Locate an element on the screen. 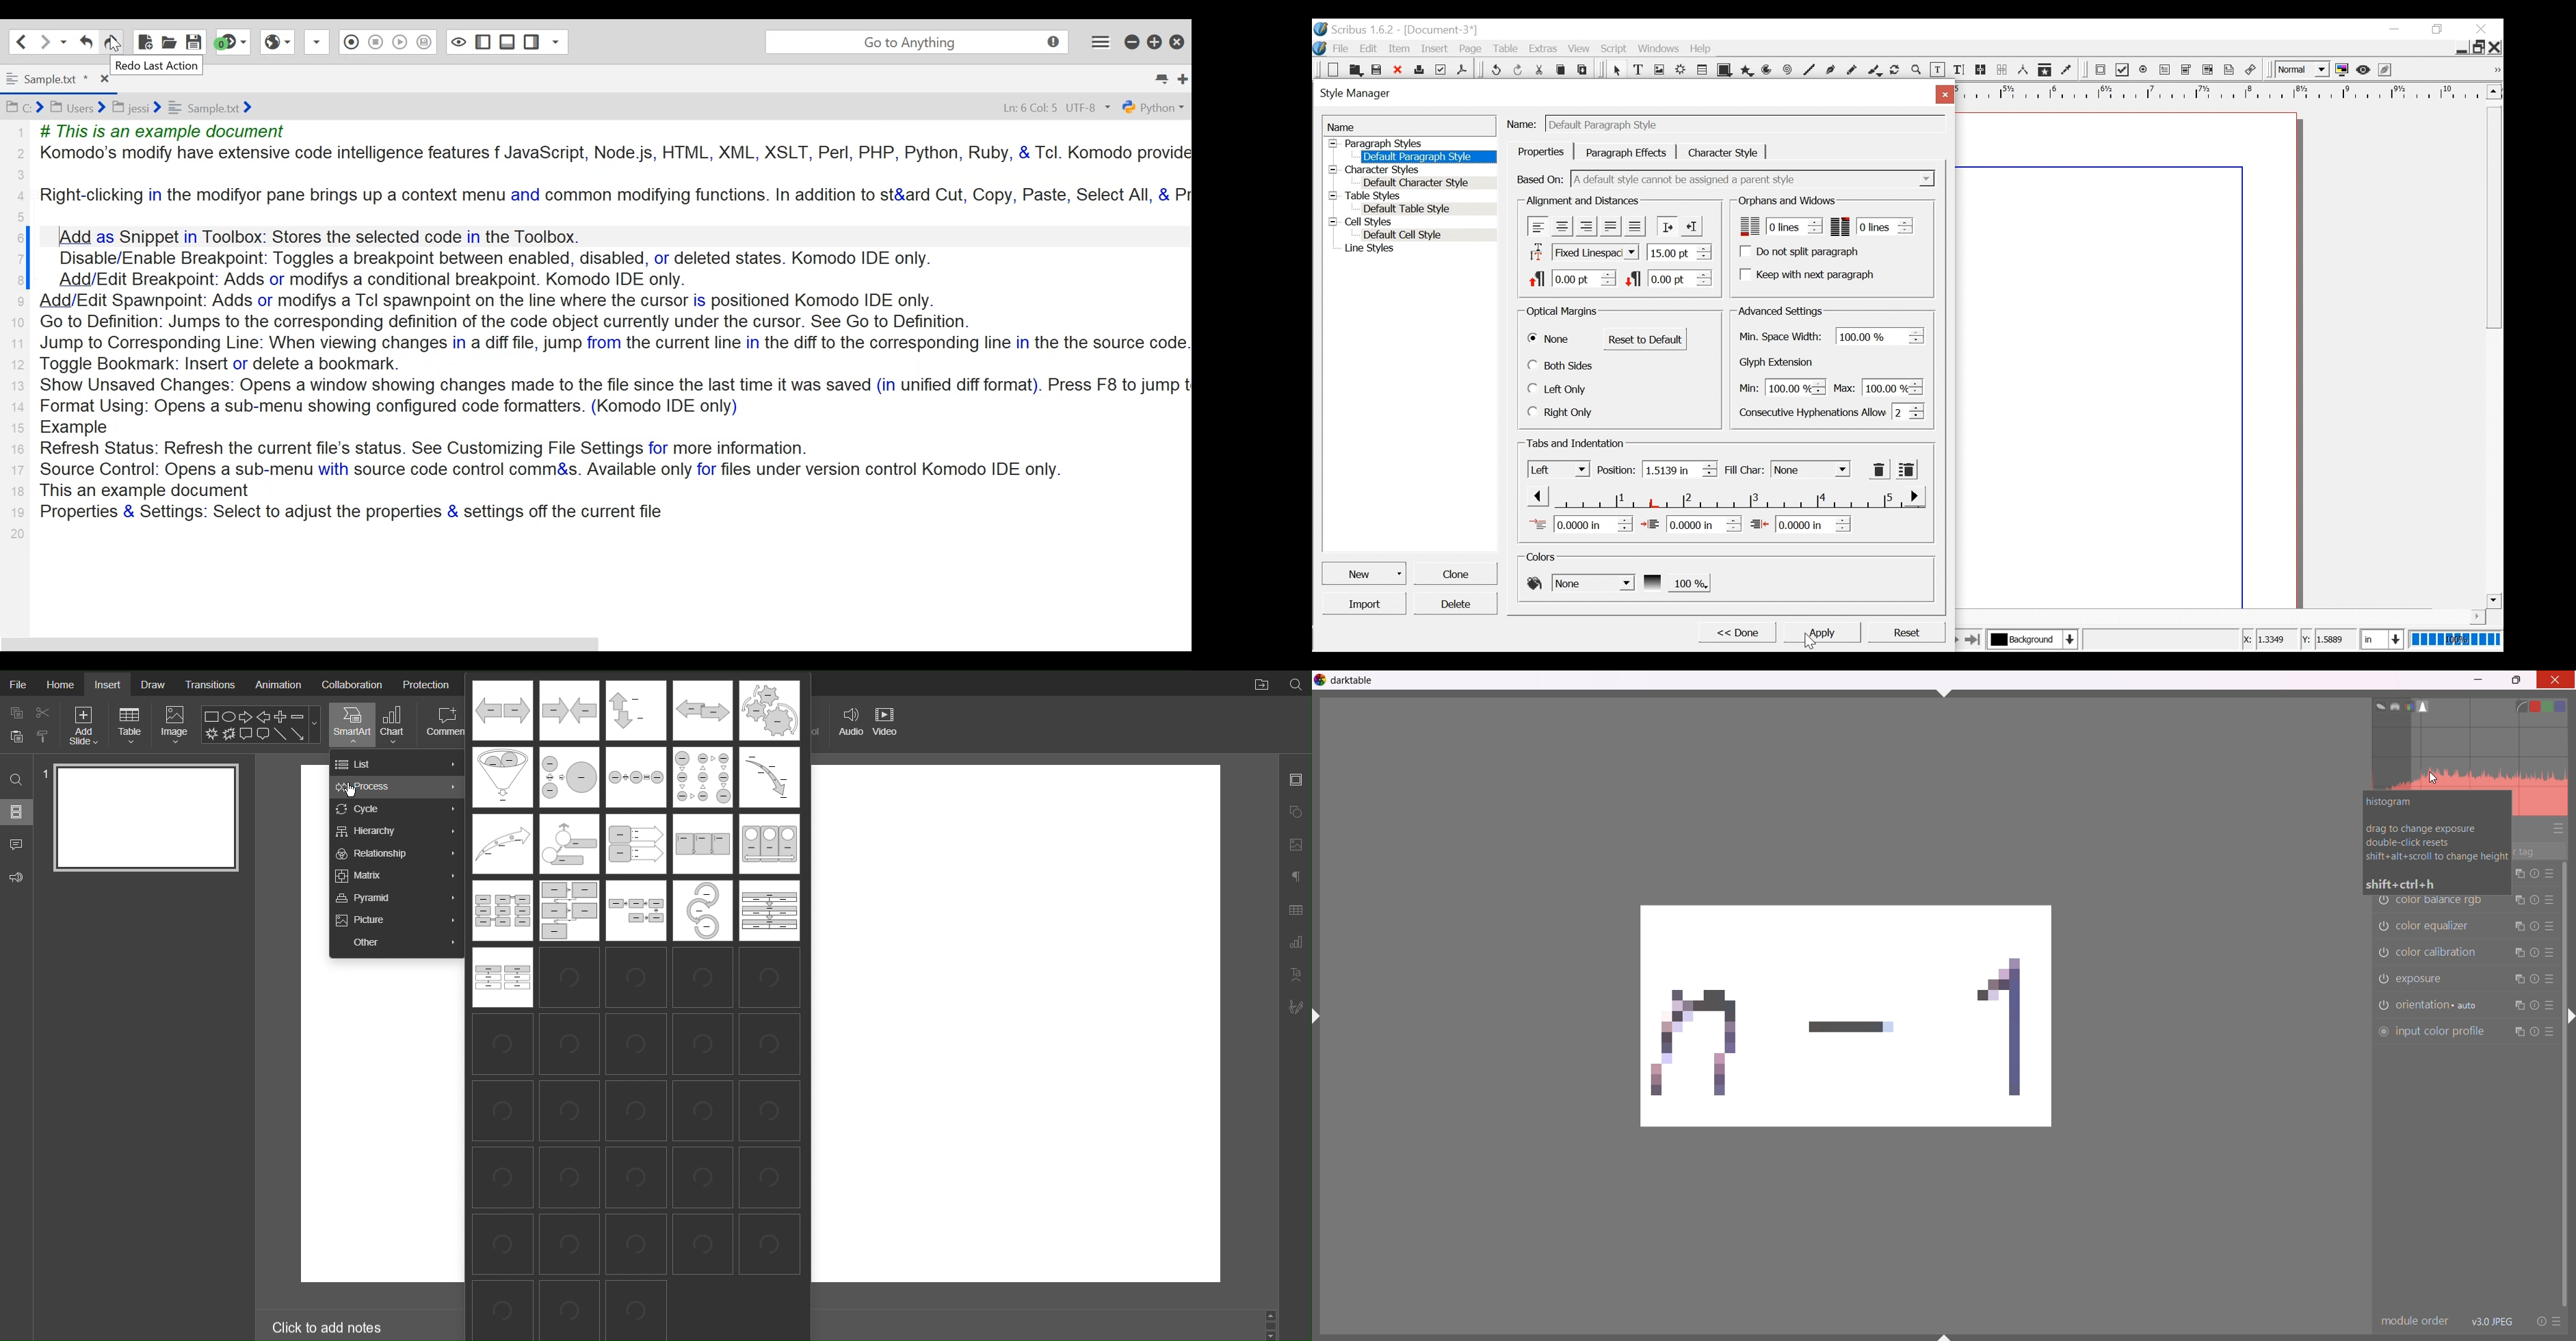  Undo is located at coordinates (110, 42).